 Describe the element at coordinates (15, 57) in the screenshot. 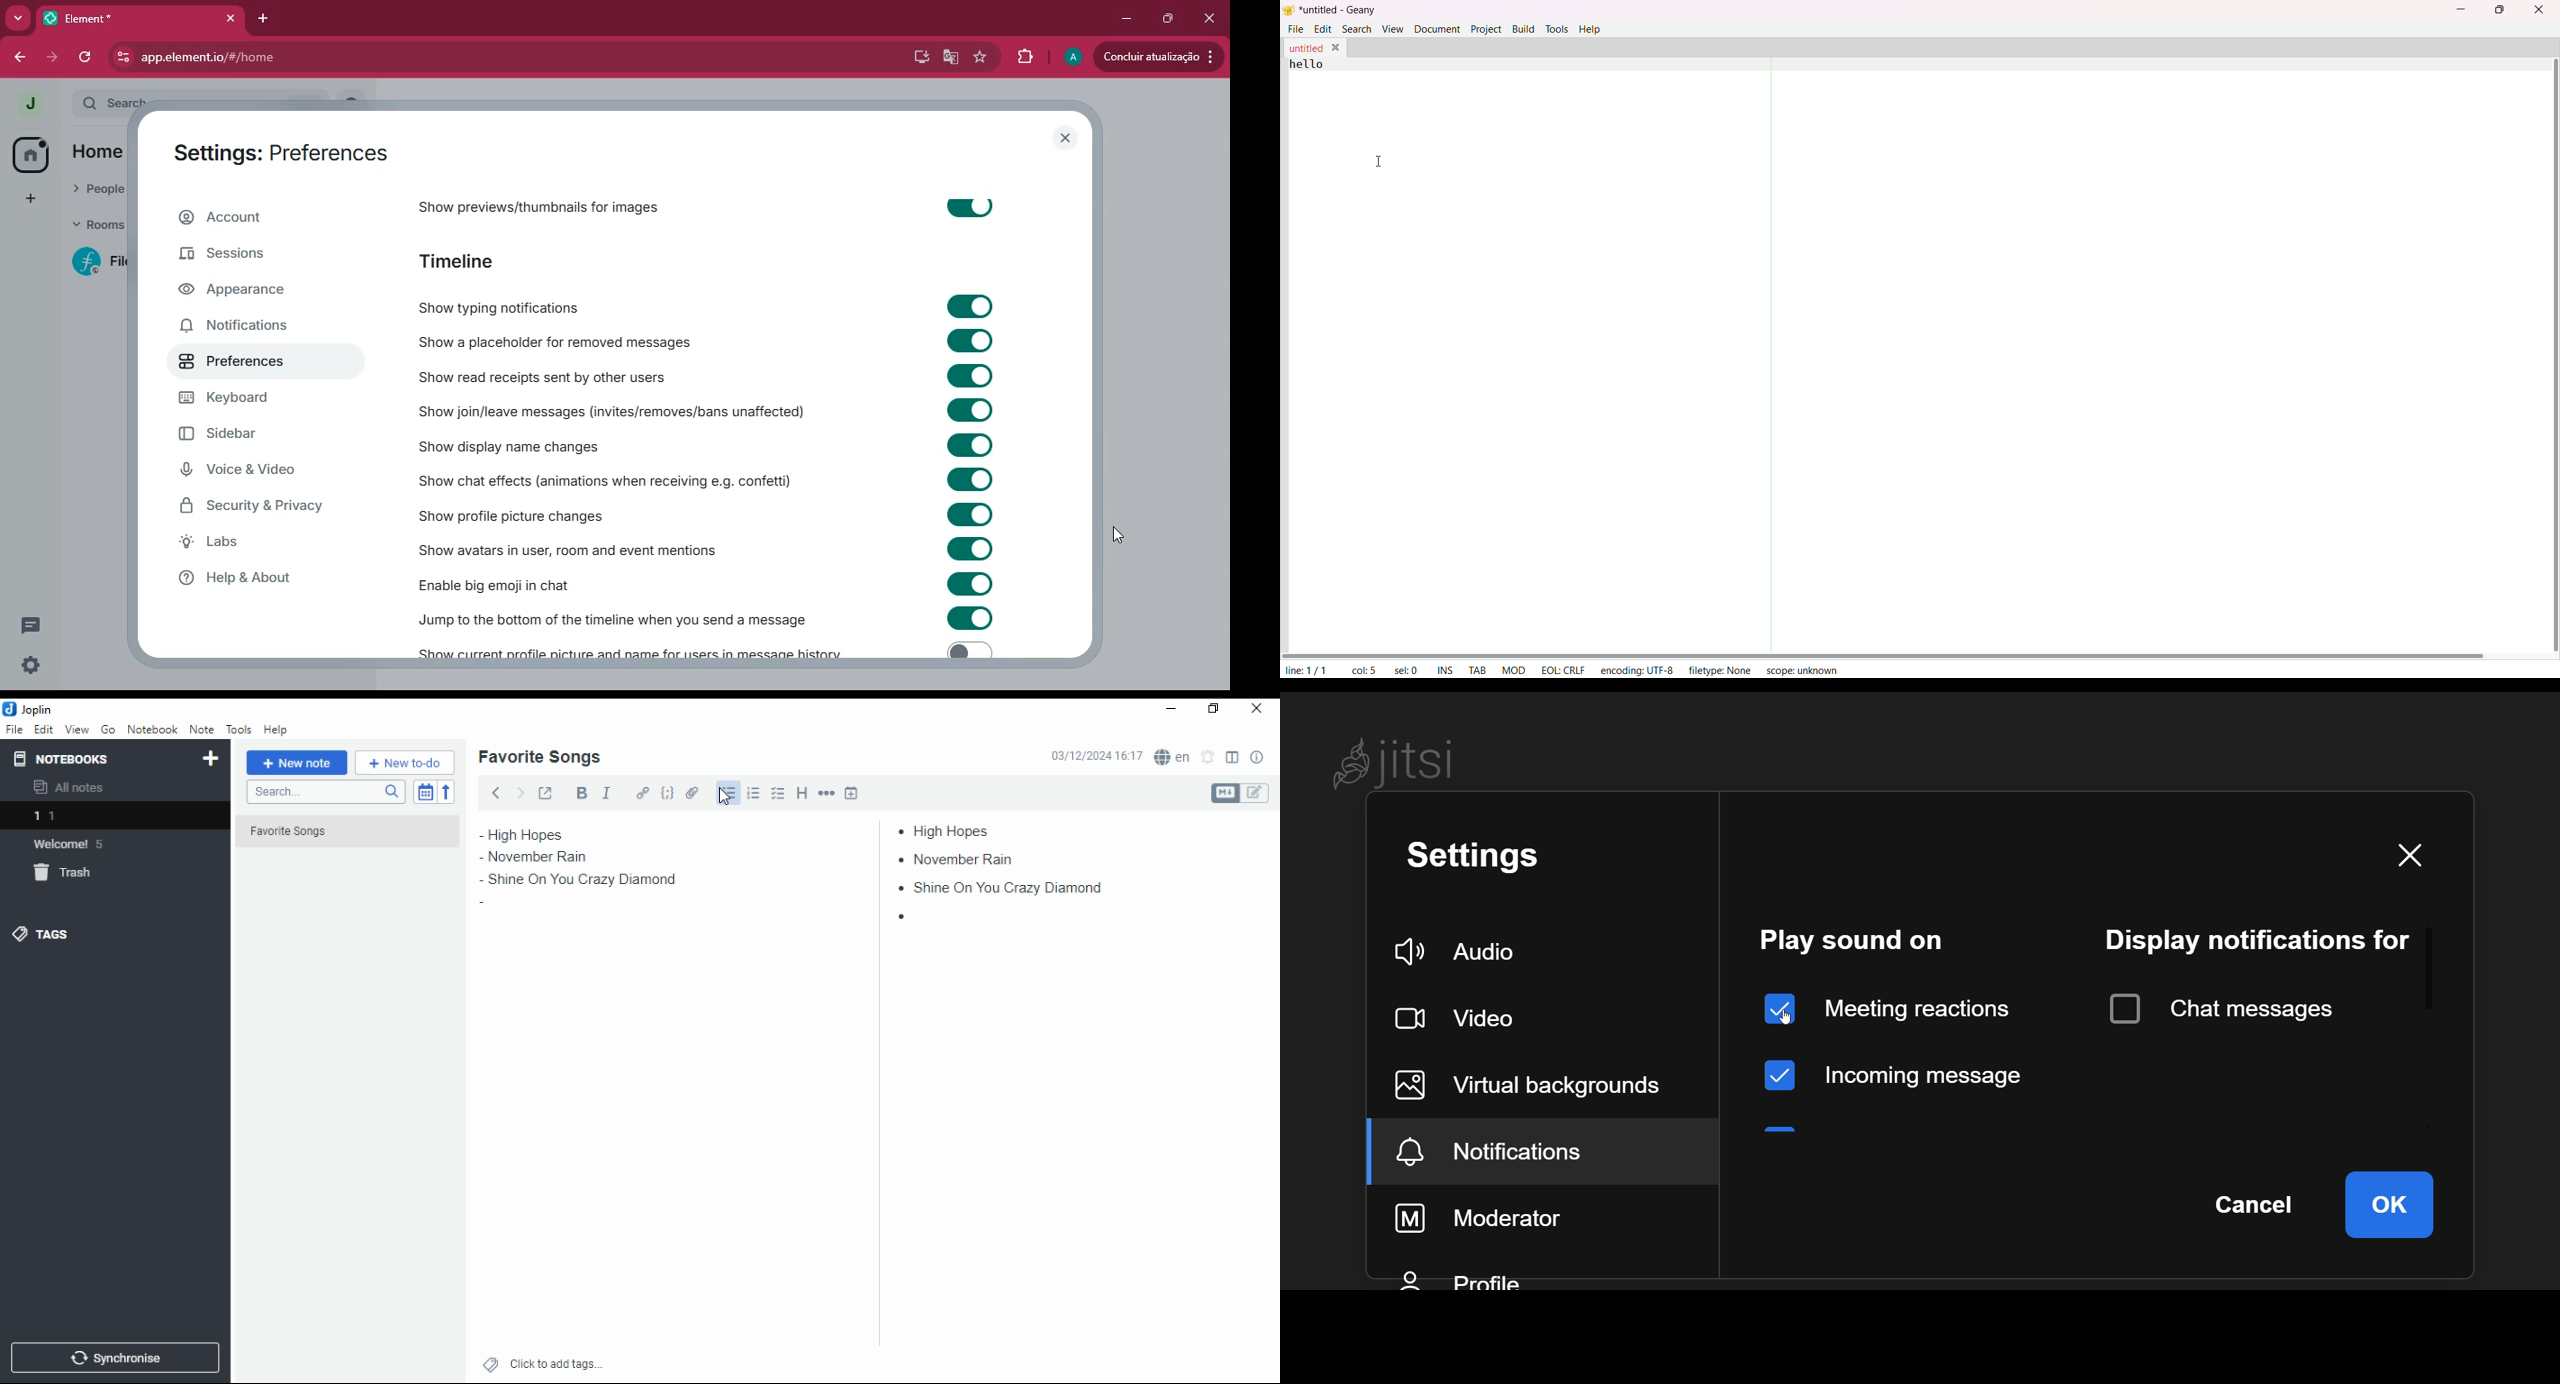

I see `back` at that location.